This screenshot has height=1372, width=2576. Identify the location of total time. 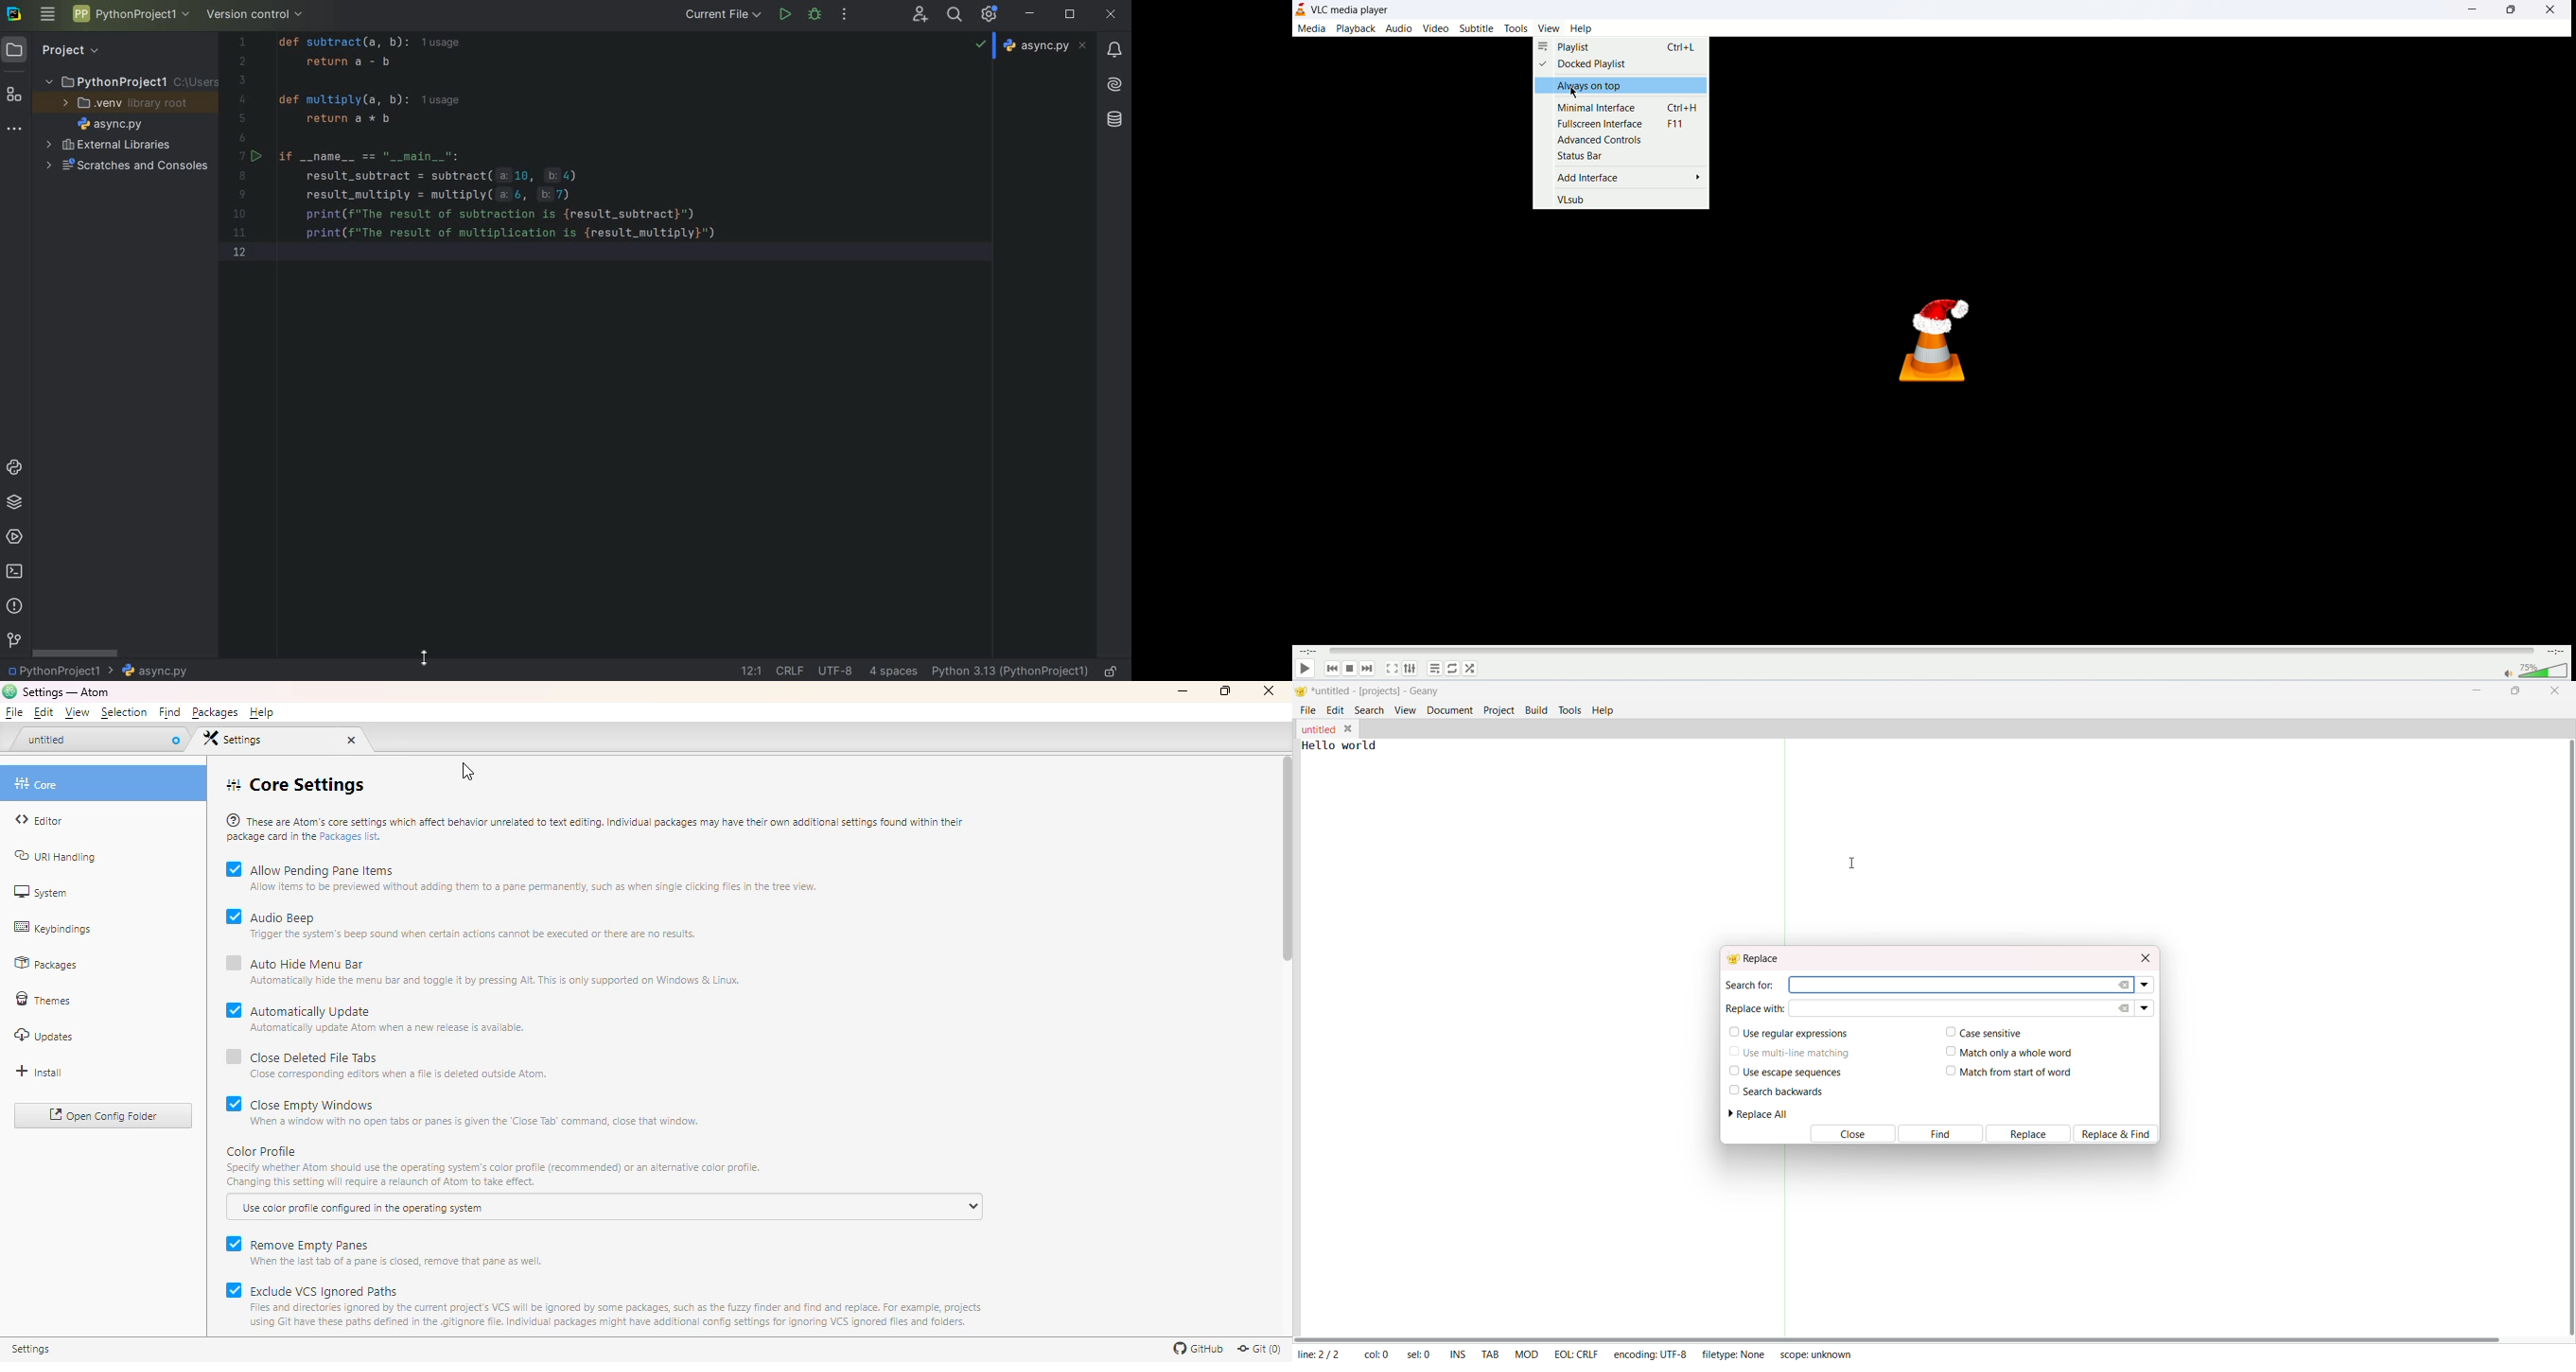
(2559, 652).